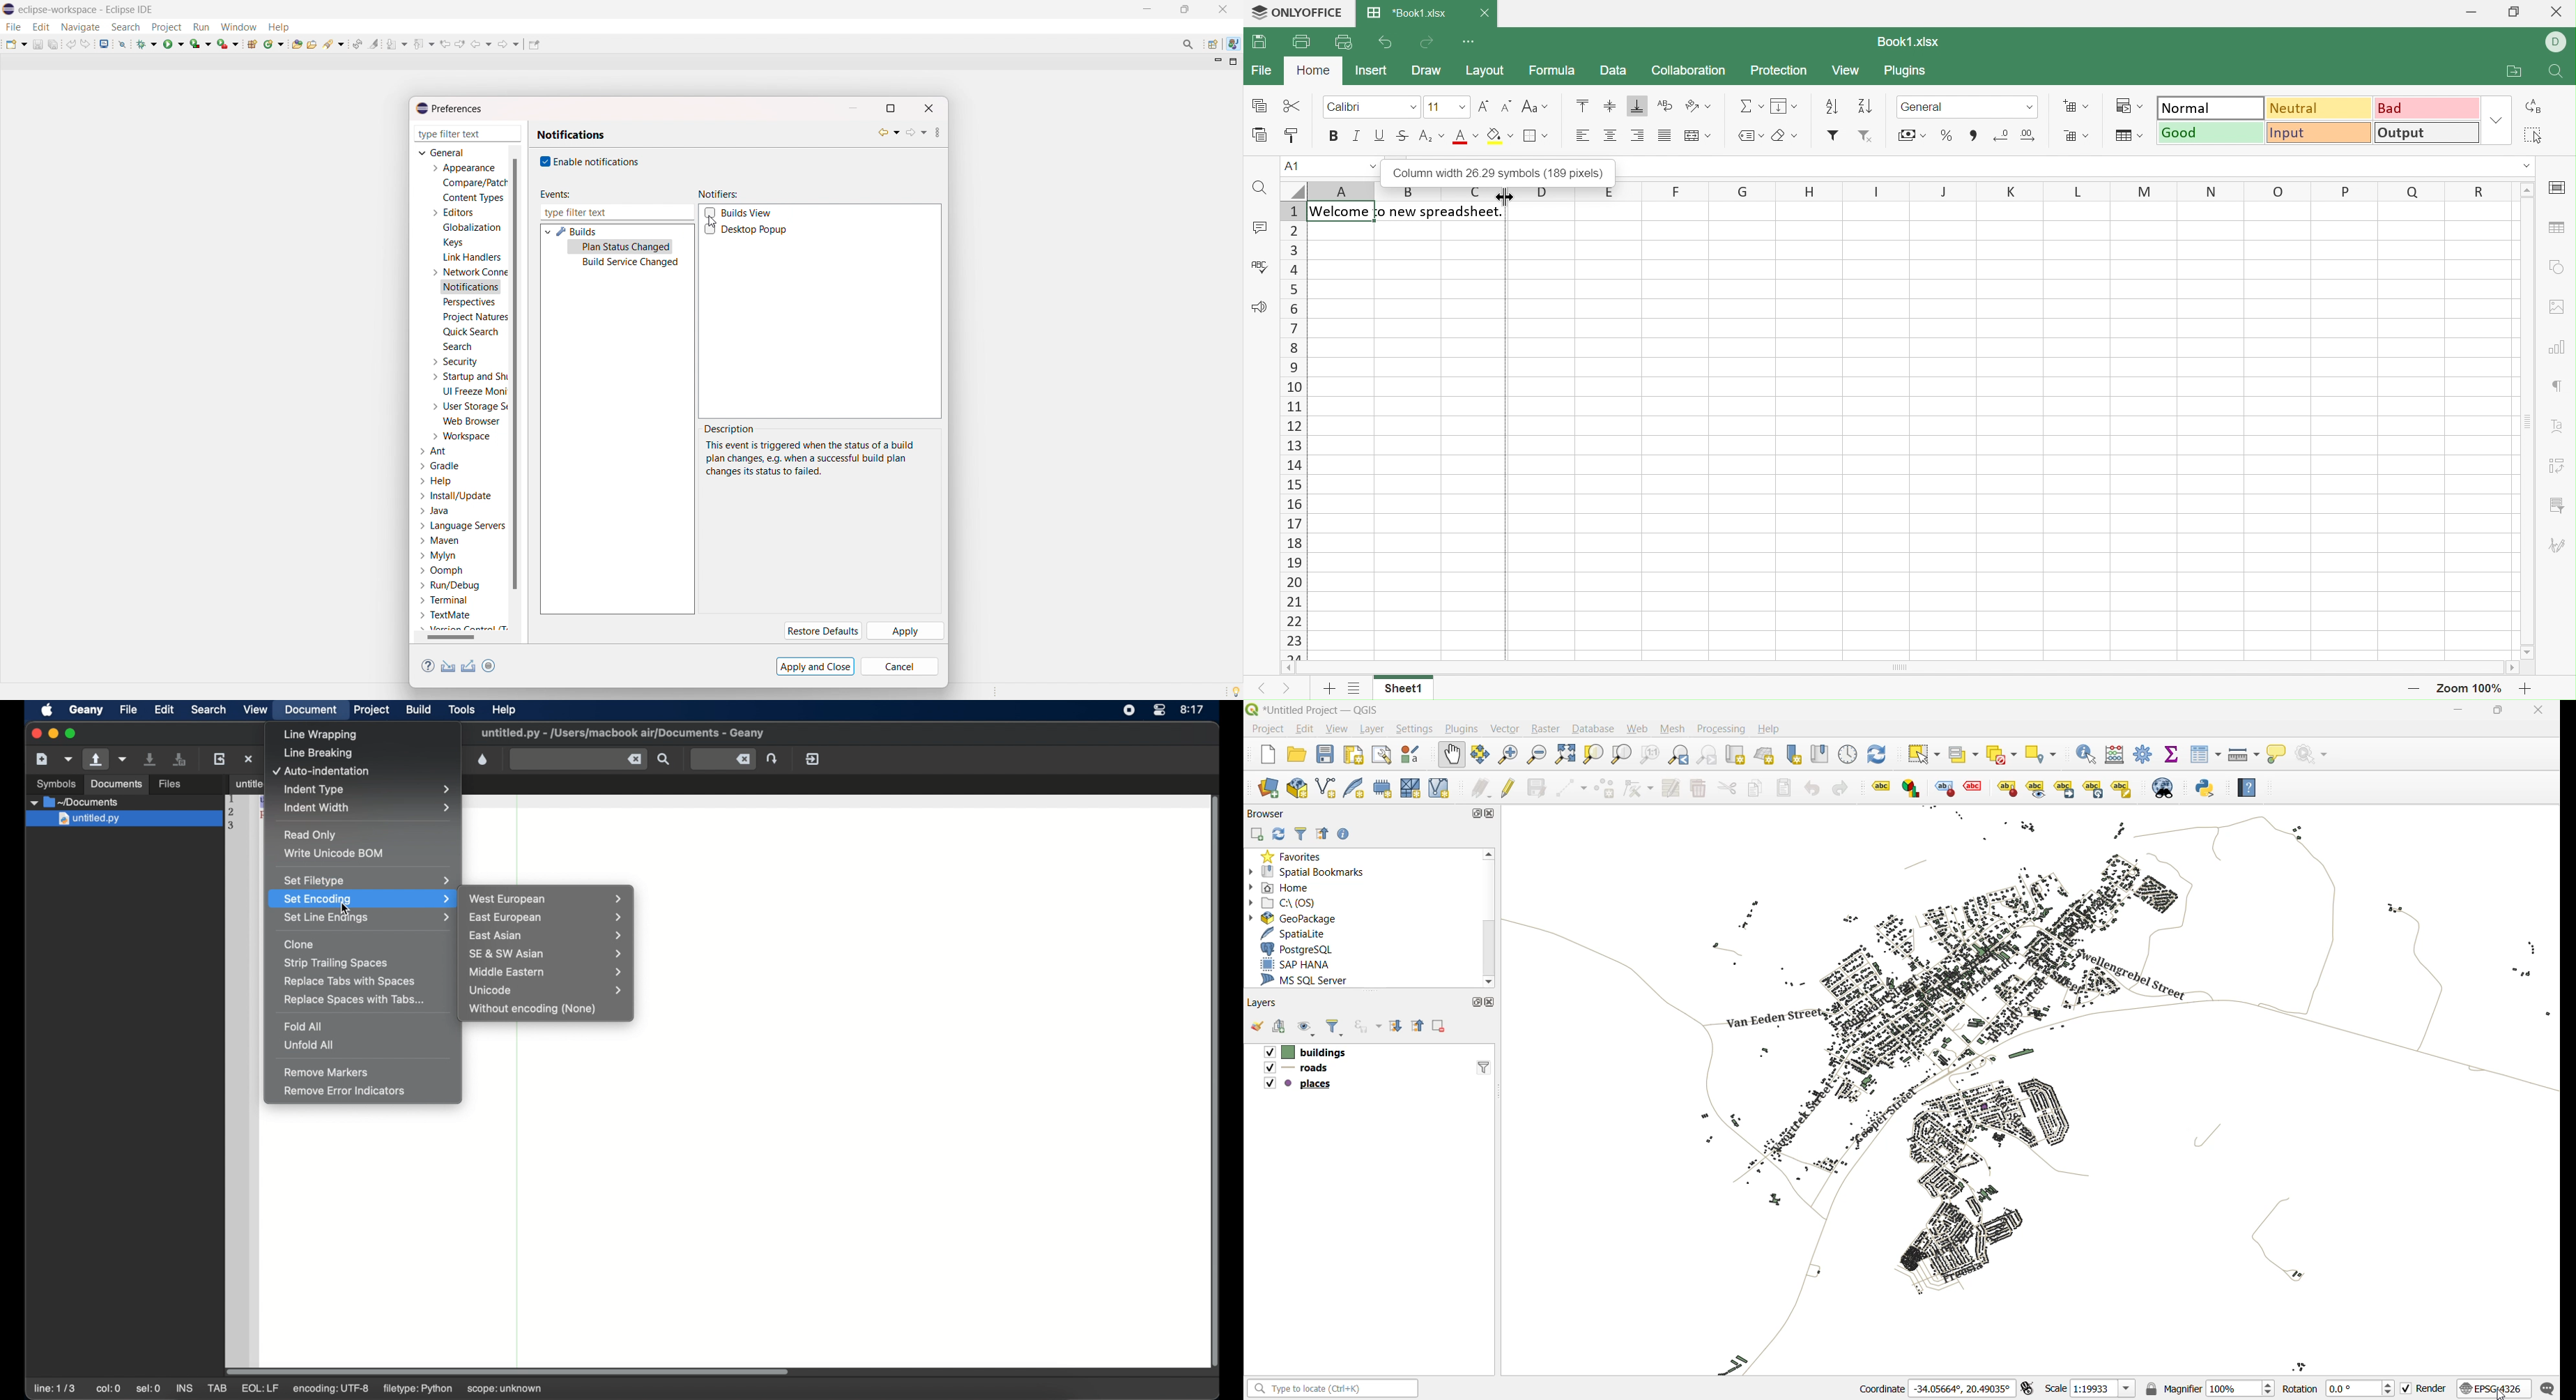  Describe the element at coordinates (460, 637) in the screenshot. I see `scrollbar` at that location.